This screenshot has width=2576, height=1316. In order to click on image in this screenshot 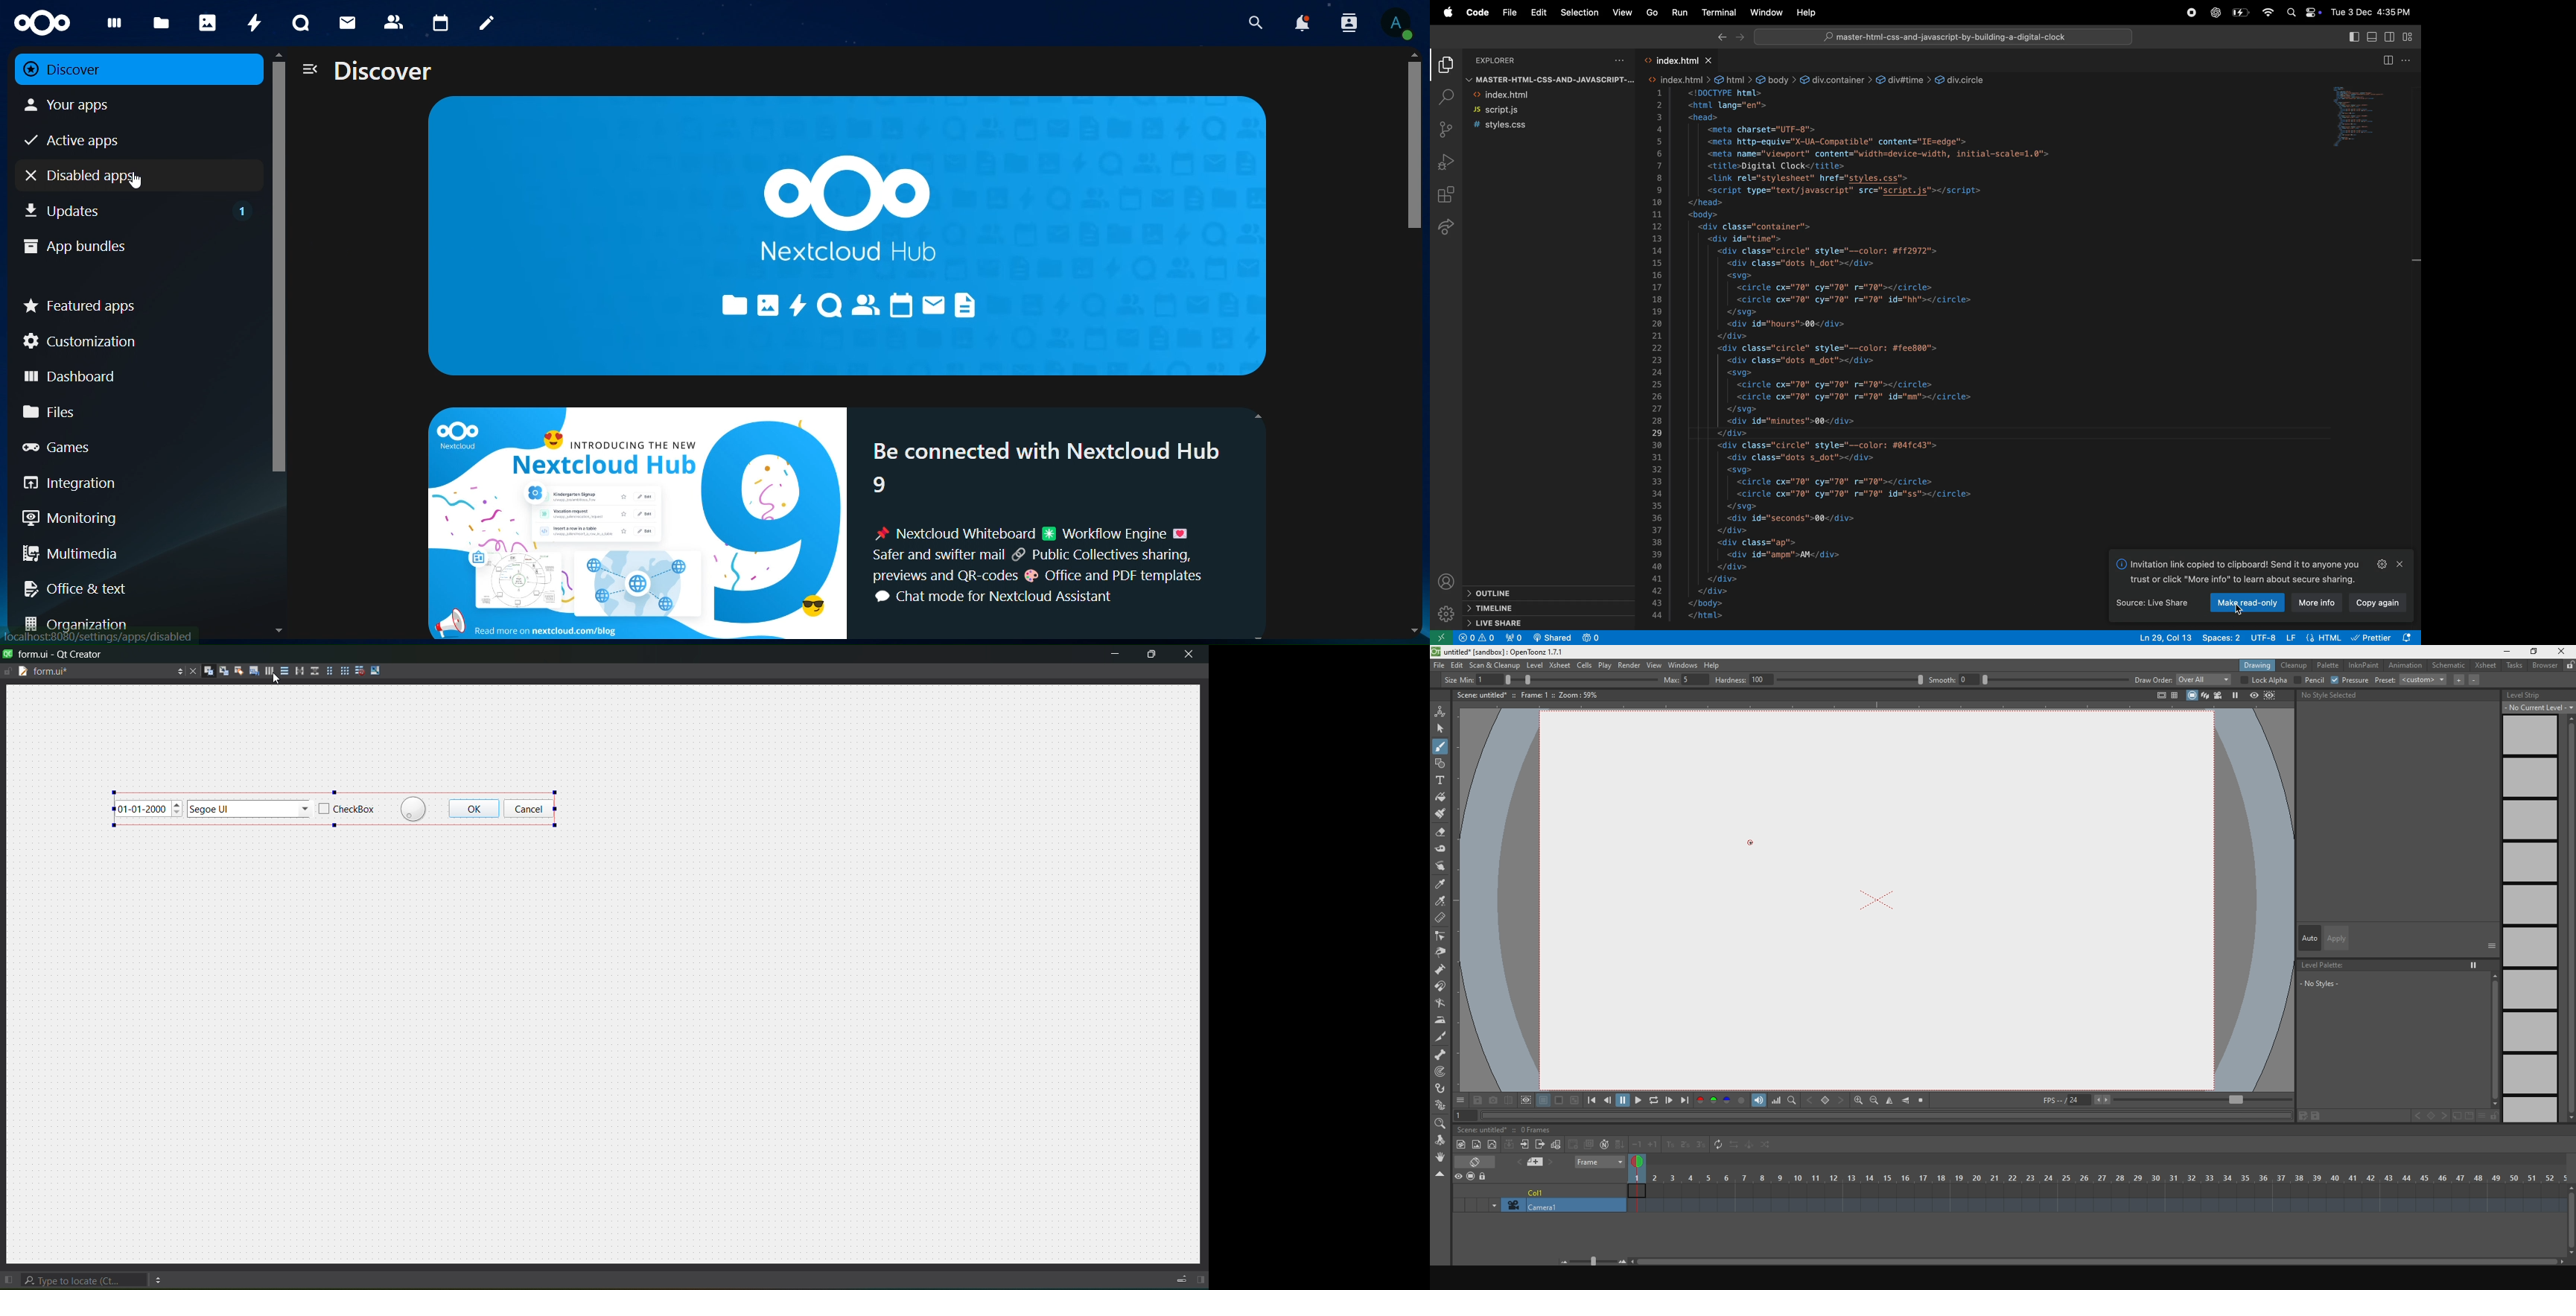, I will do `click(852, 232)`.